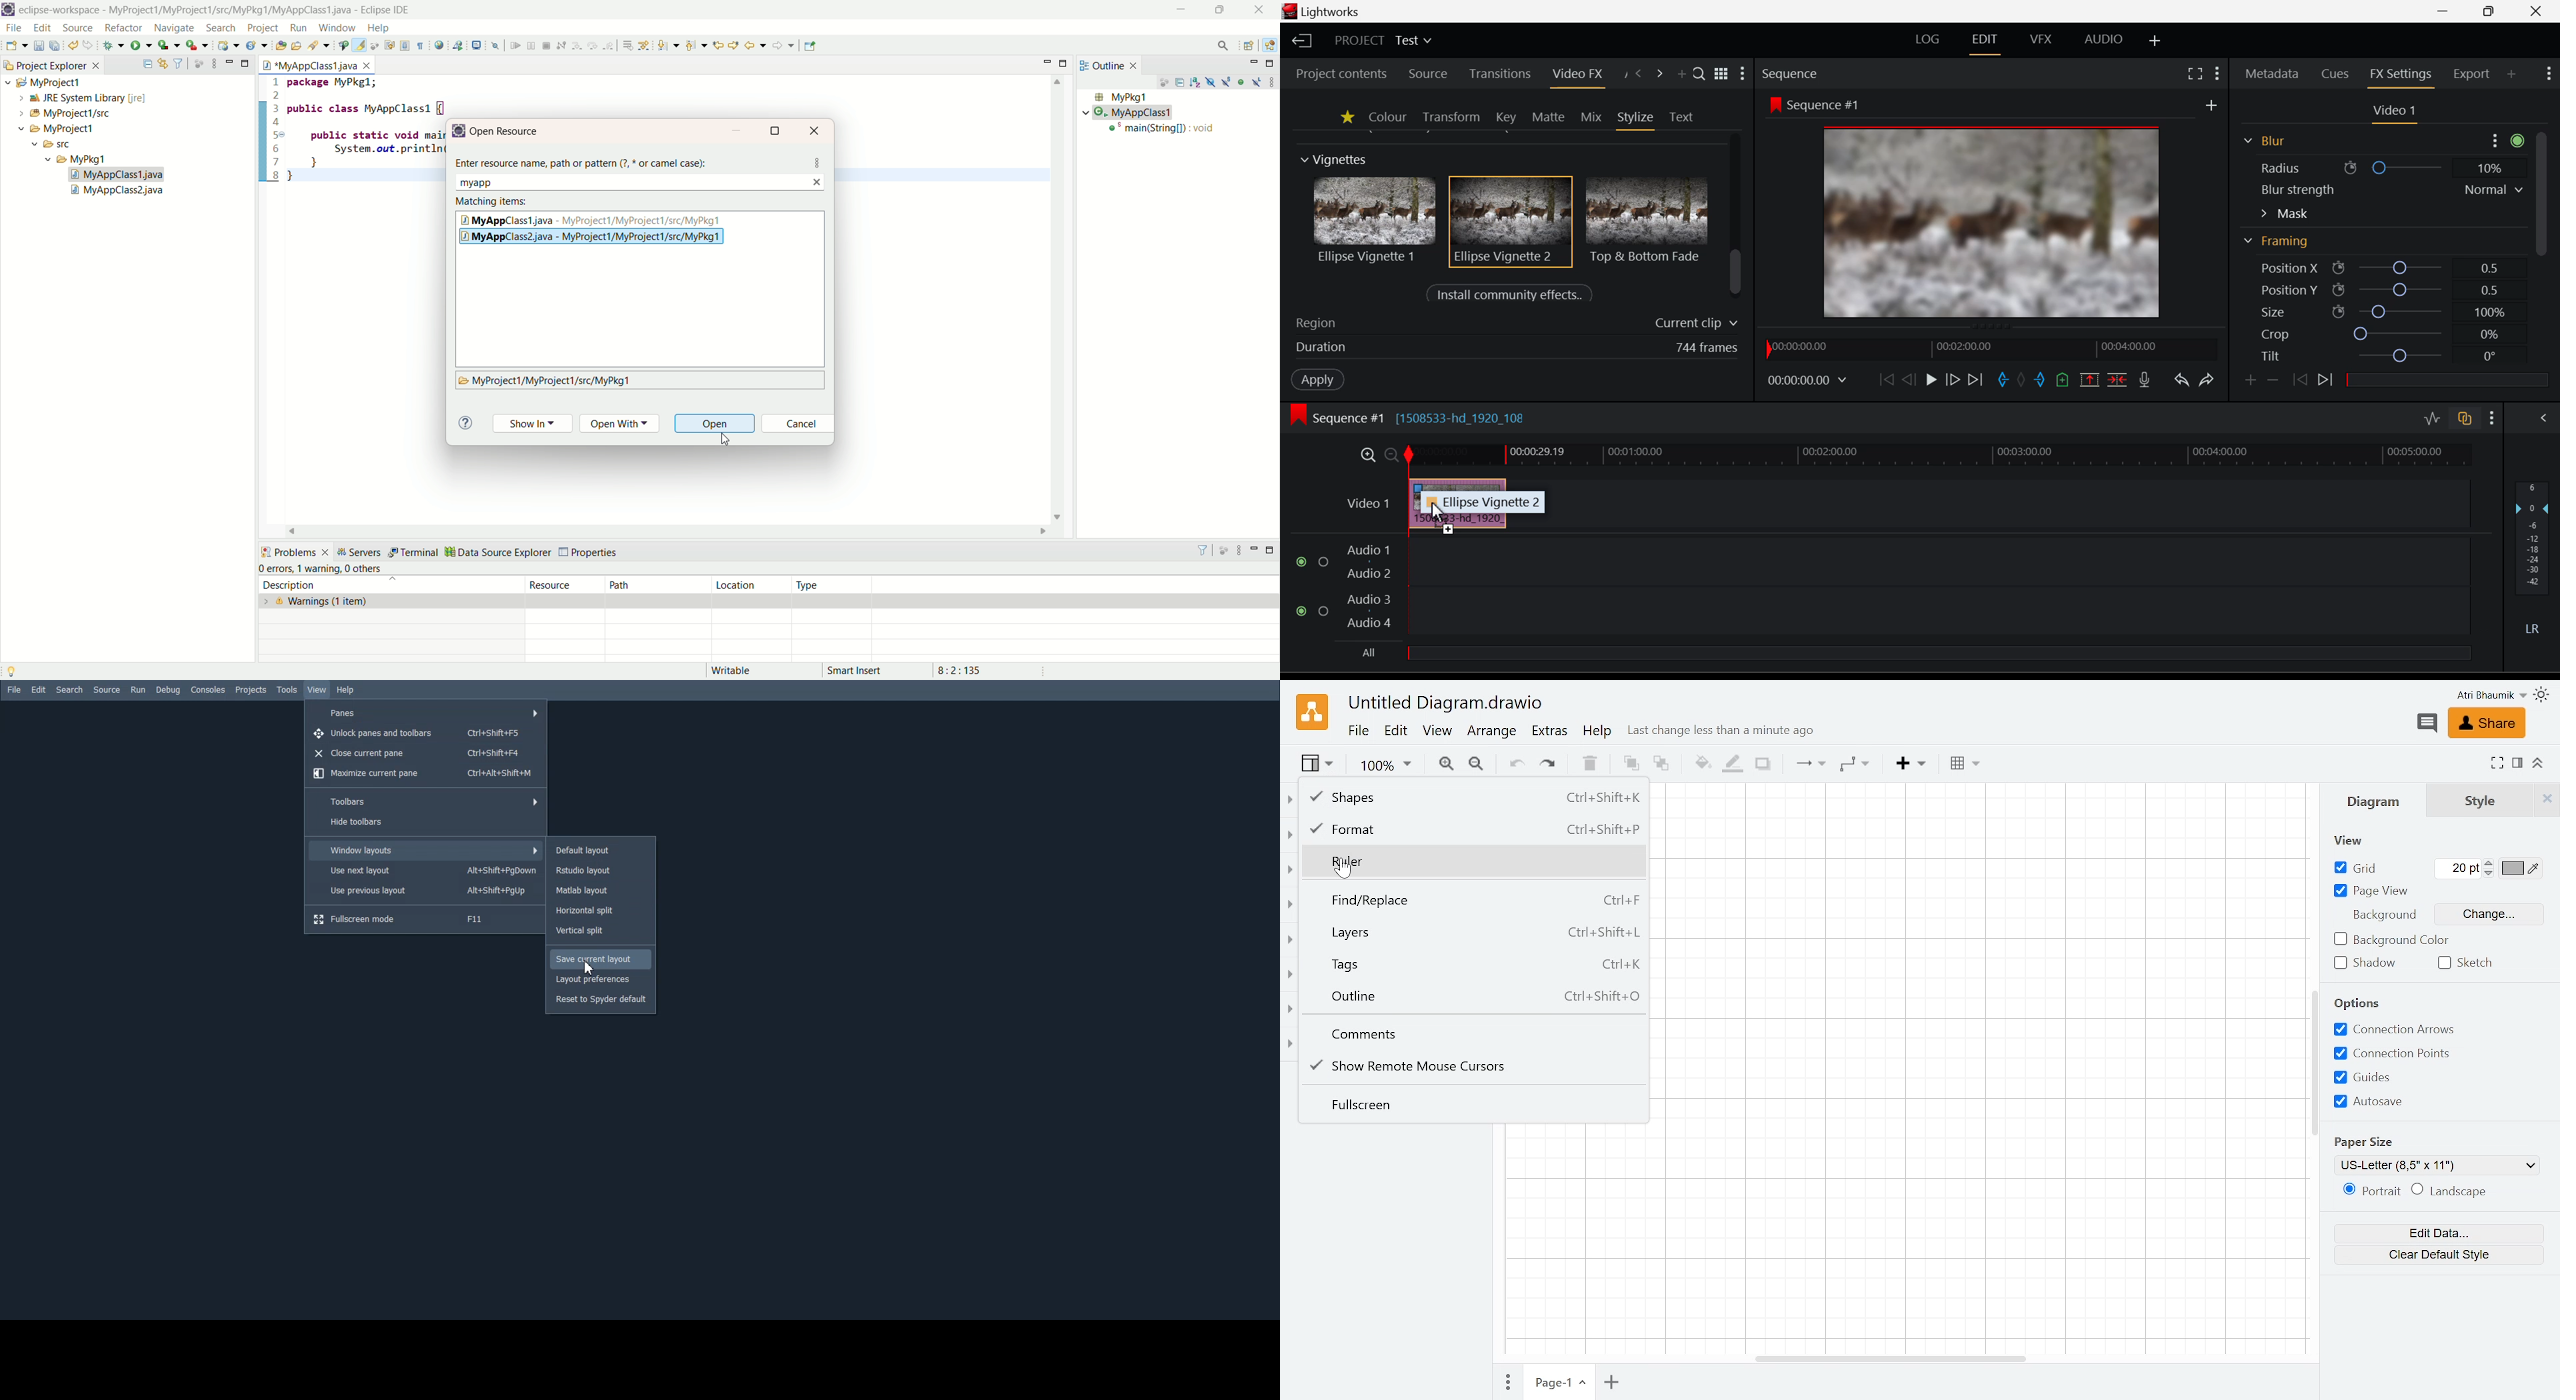  What do you see at coordinates (246, 62) in the screenshot?
I see `maximize` at bounding box center [246, 62].